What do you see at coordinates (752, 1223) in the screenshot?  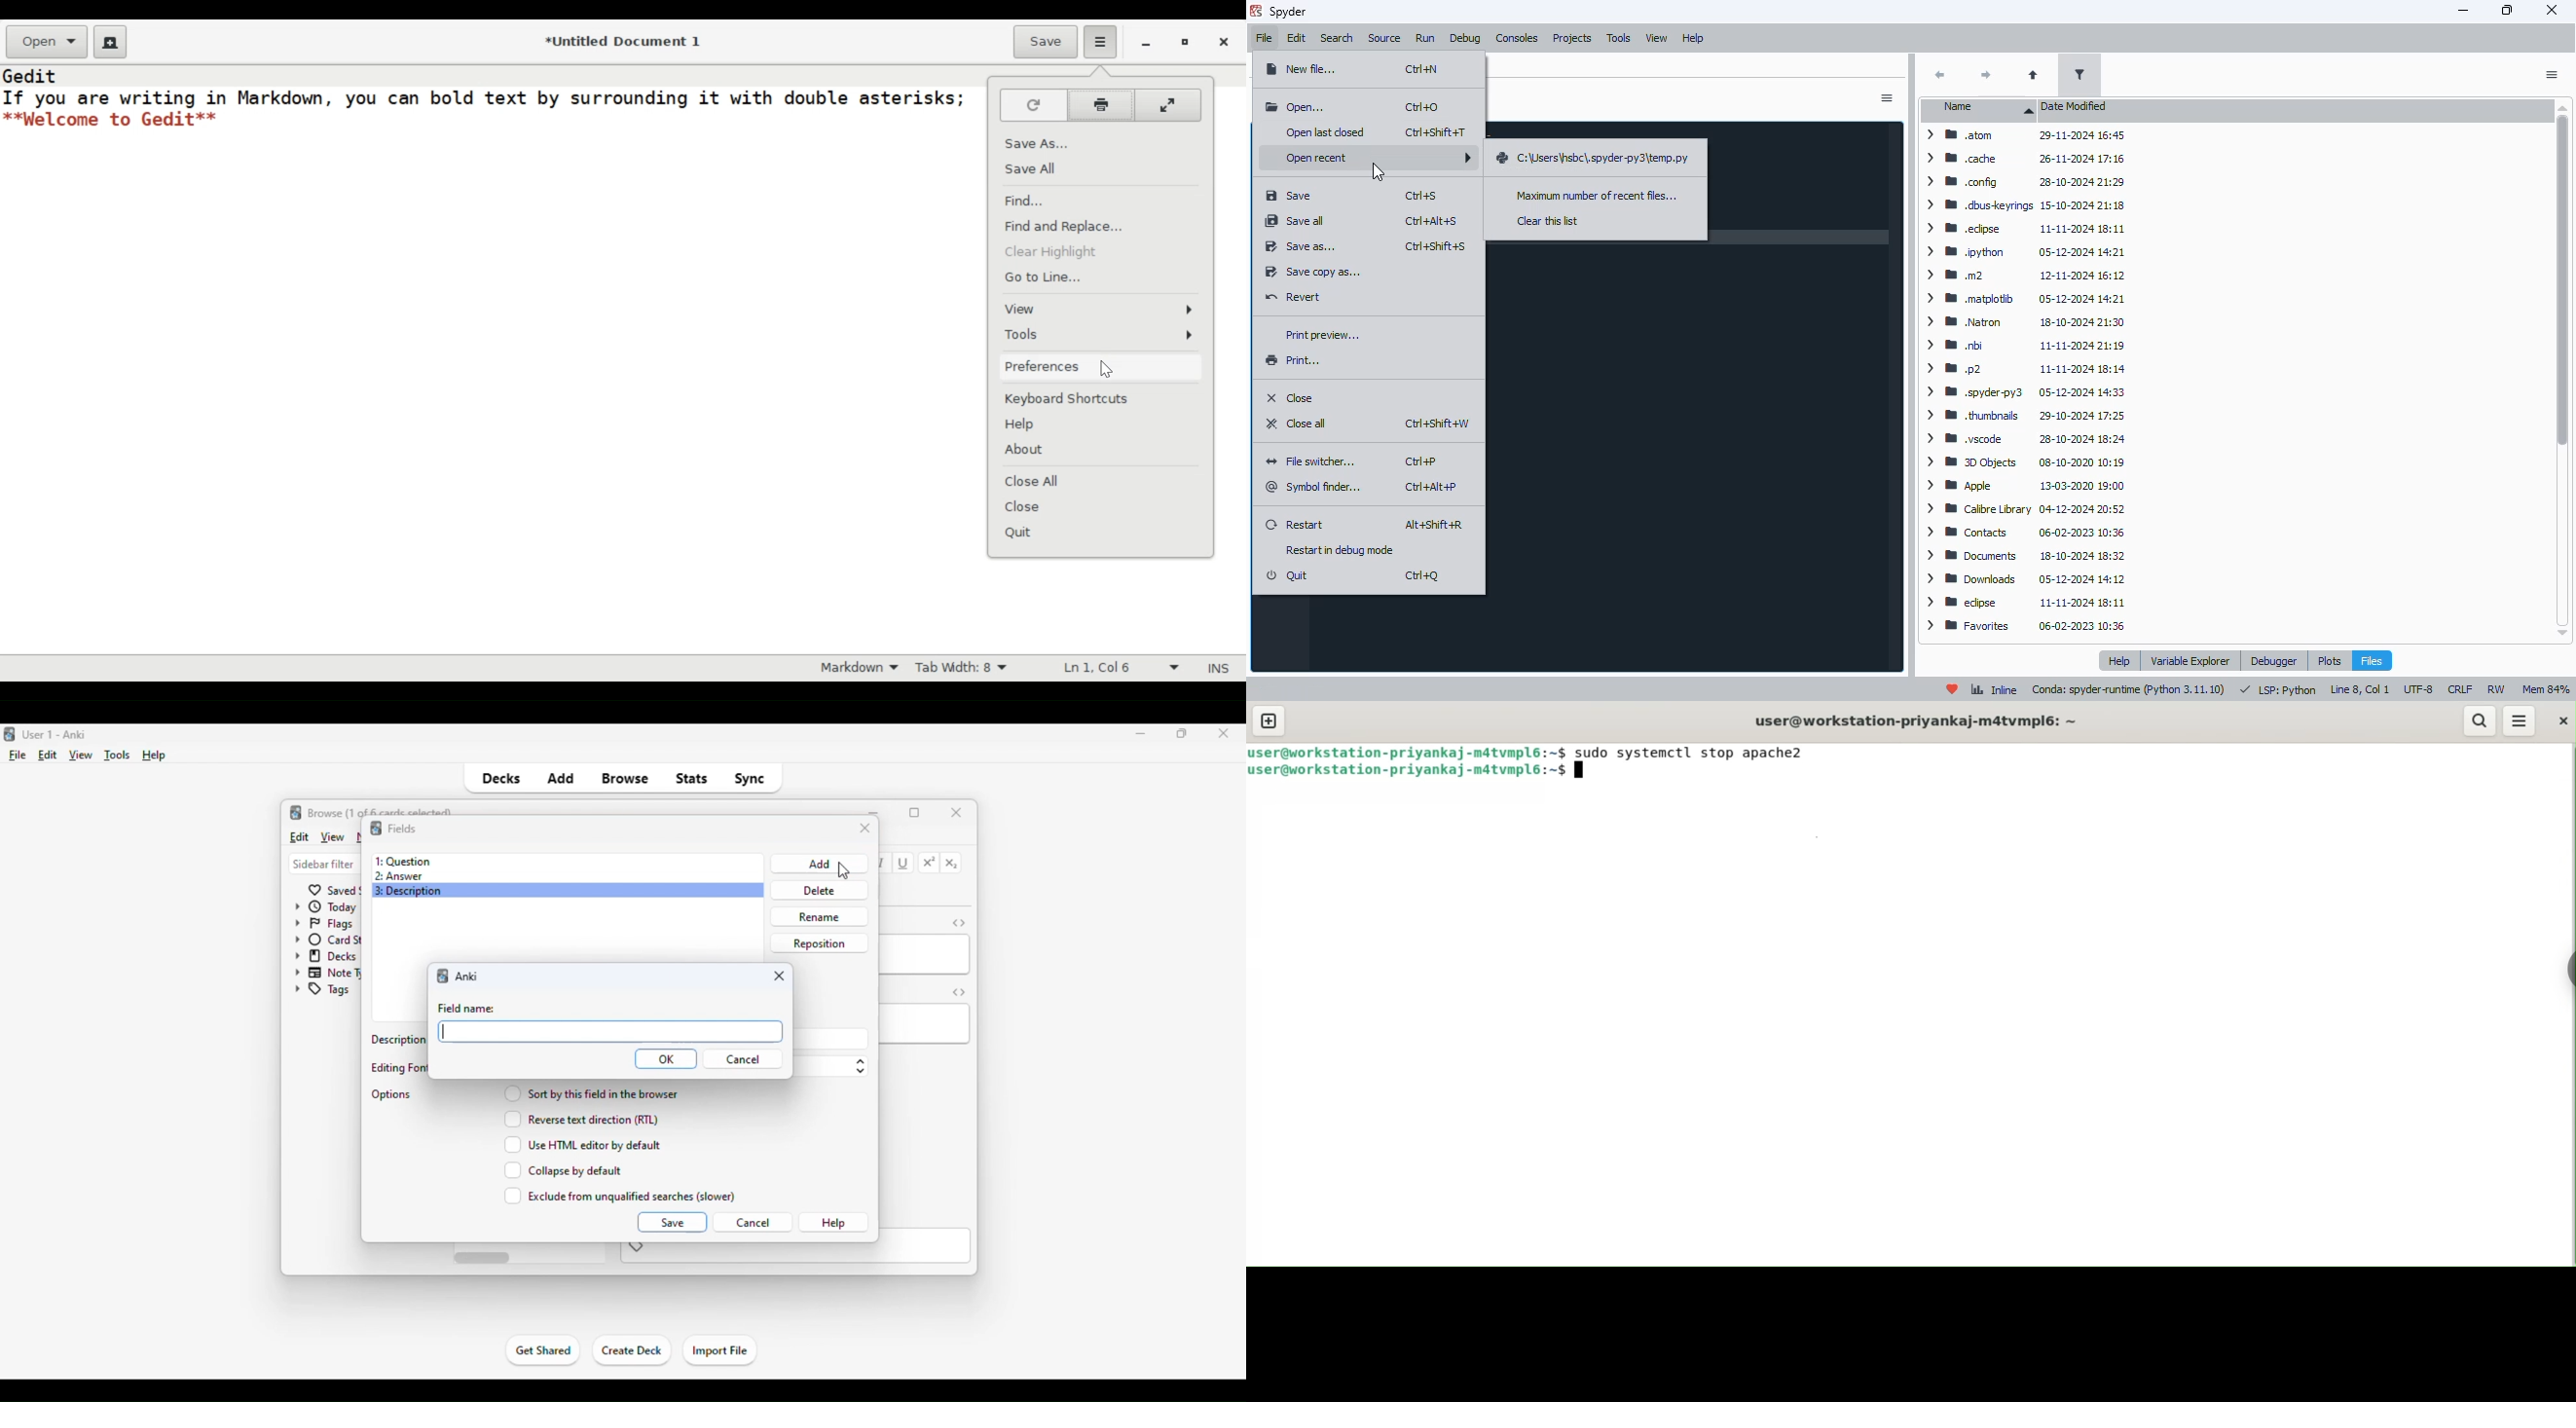 I see `cancel` at bounding box center [752, 1223].